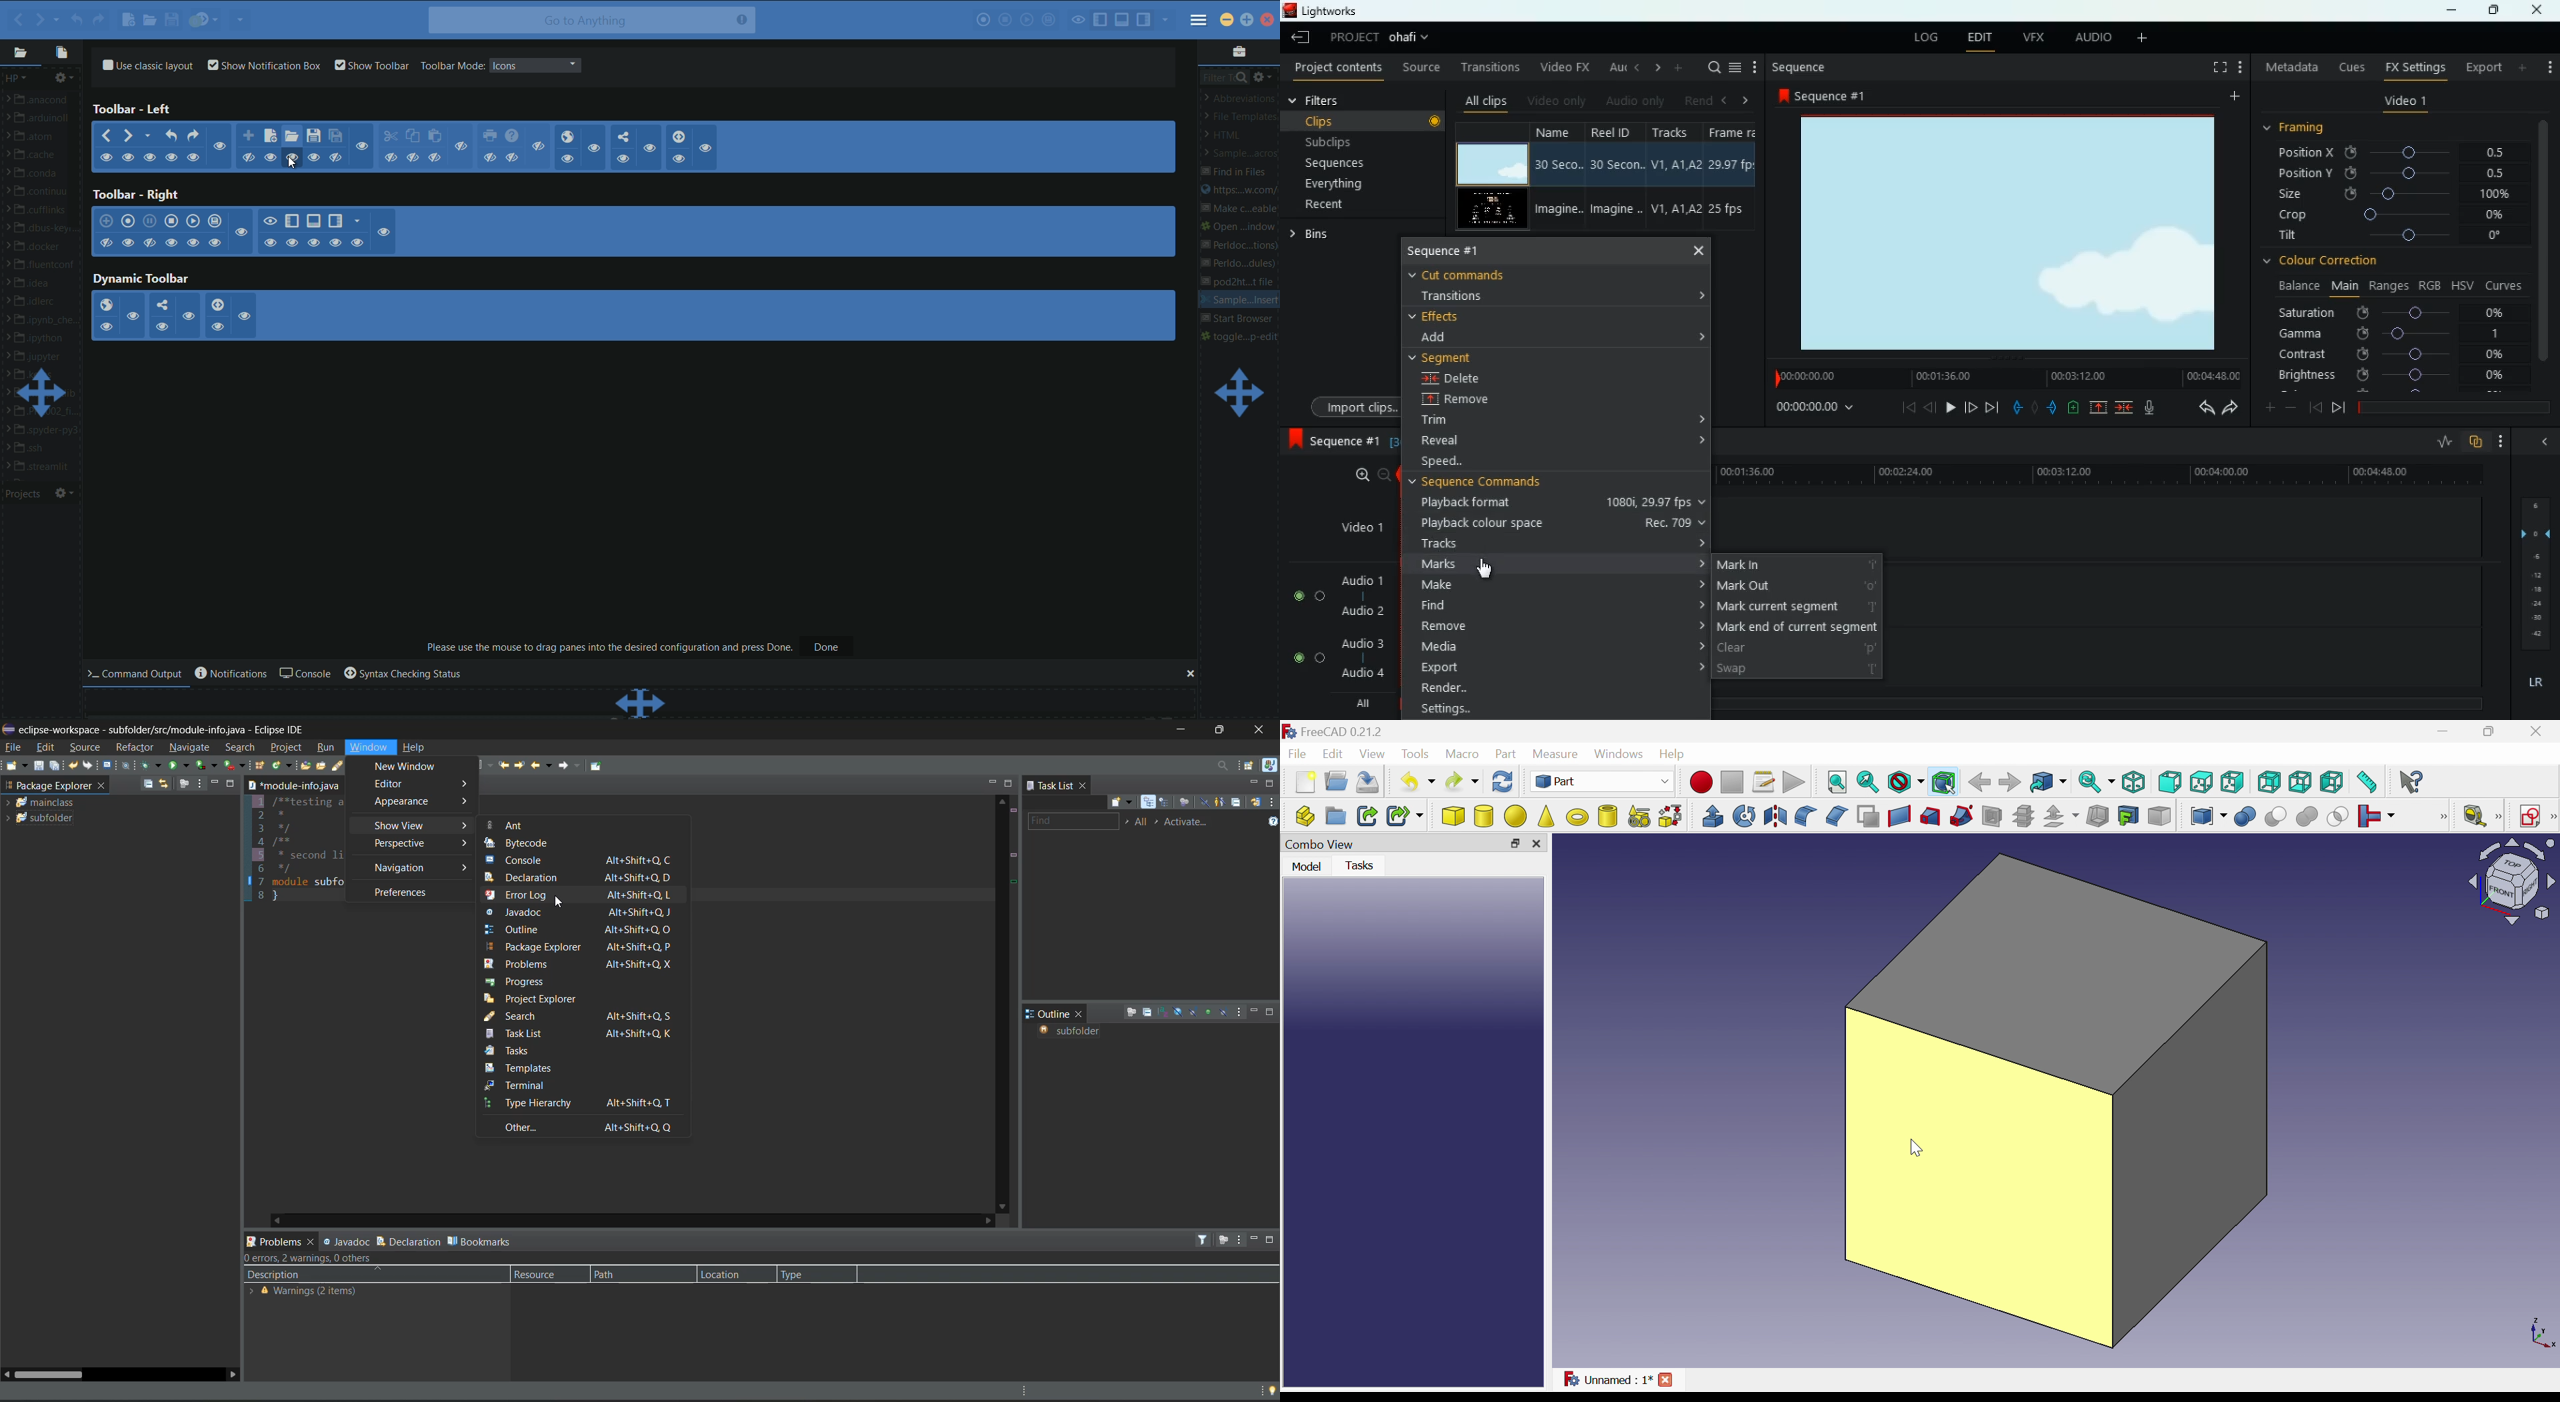 Image resolution: width=2576 pixels, height=1428 pixels. Describe the element at coordinates (345, 1242) in the screenshot. I see `javadoc` at that location.